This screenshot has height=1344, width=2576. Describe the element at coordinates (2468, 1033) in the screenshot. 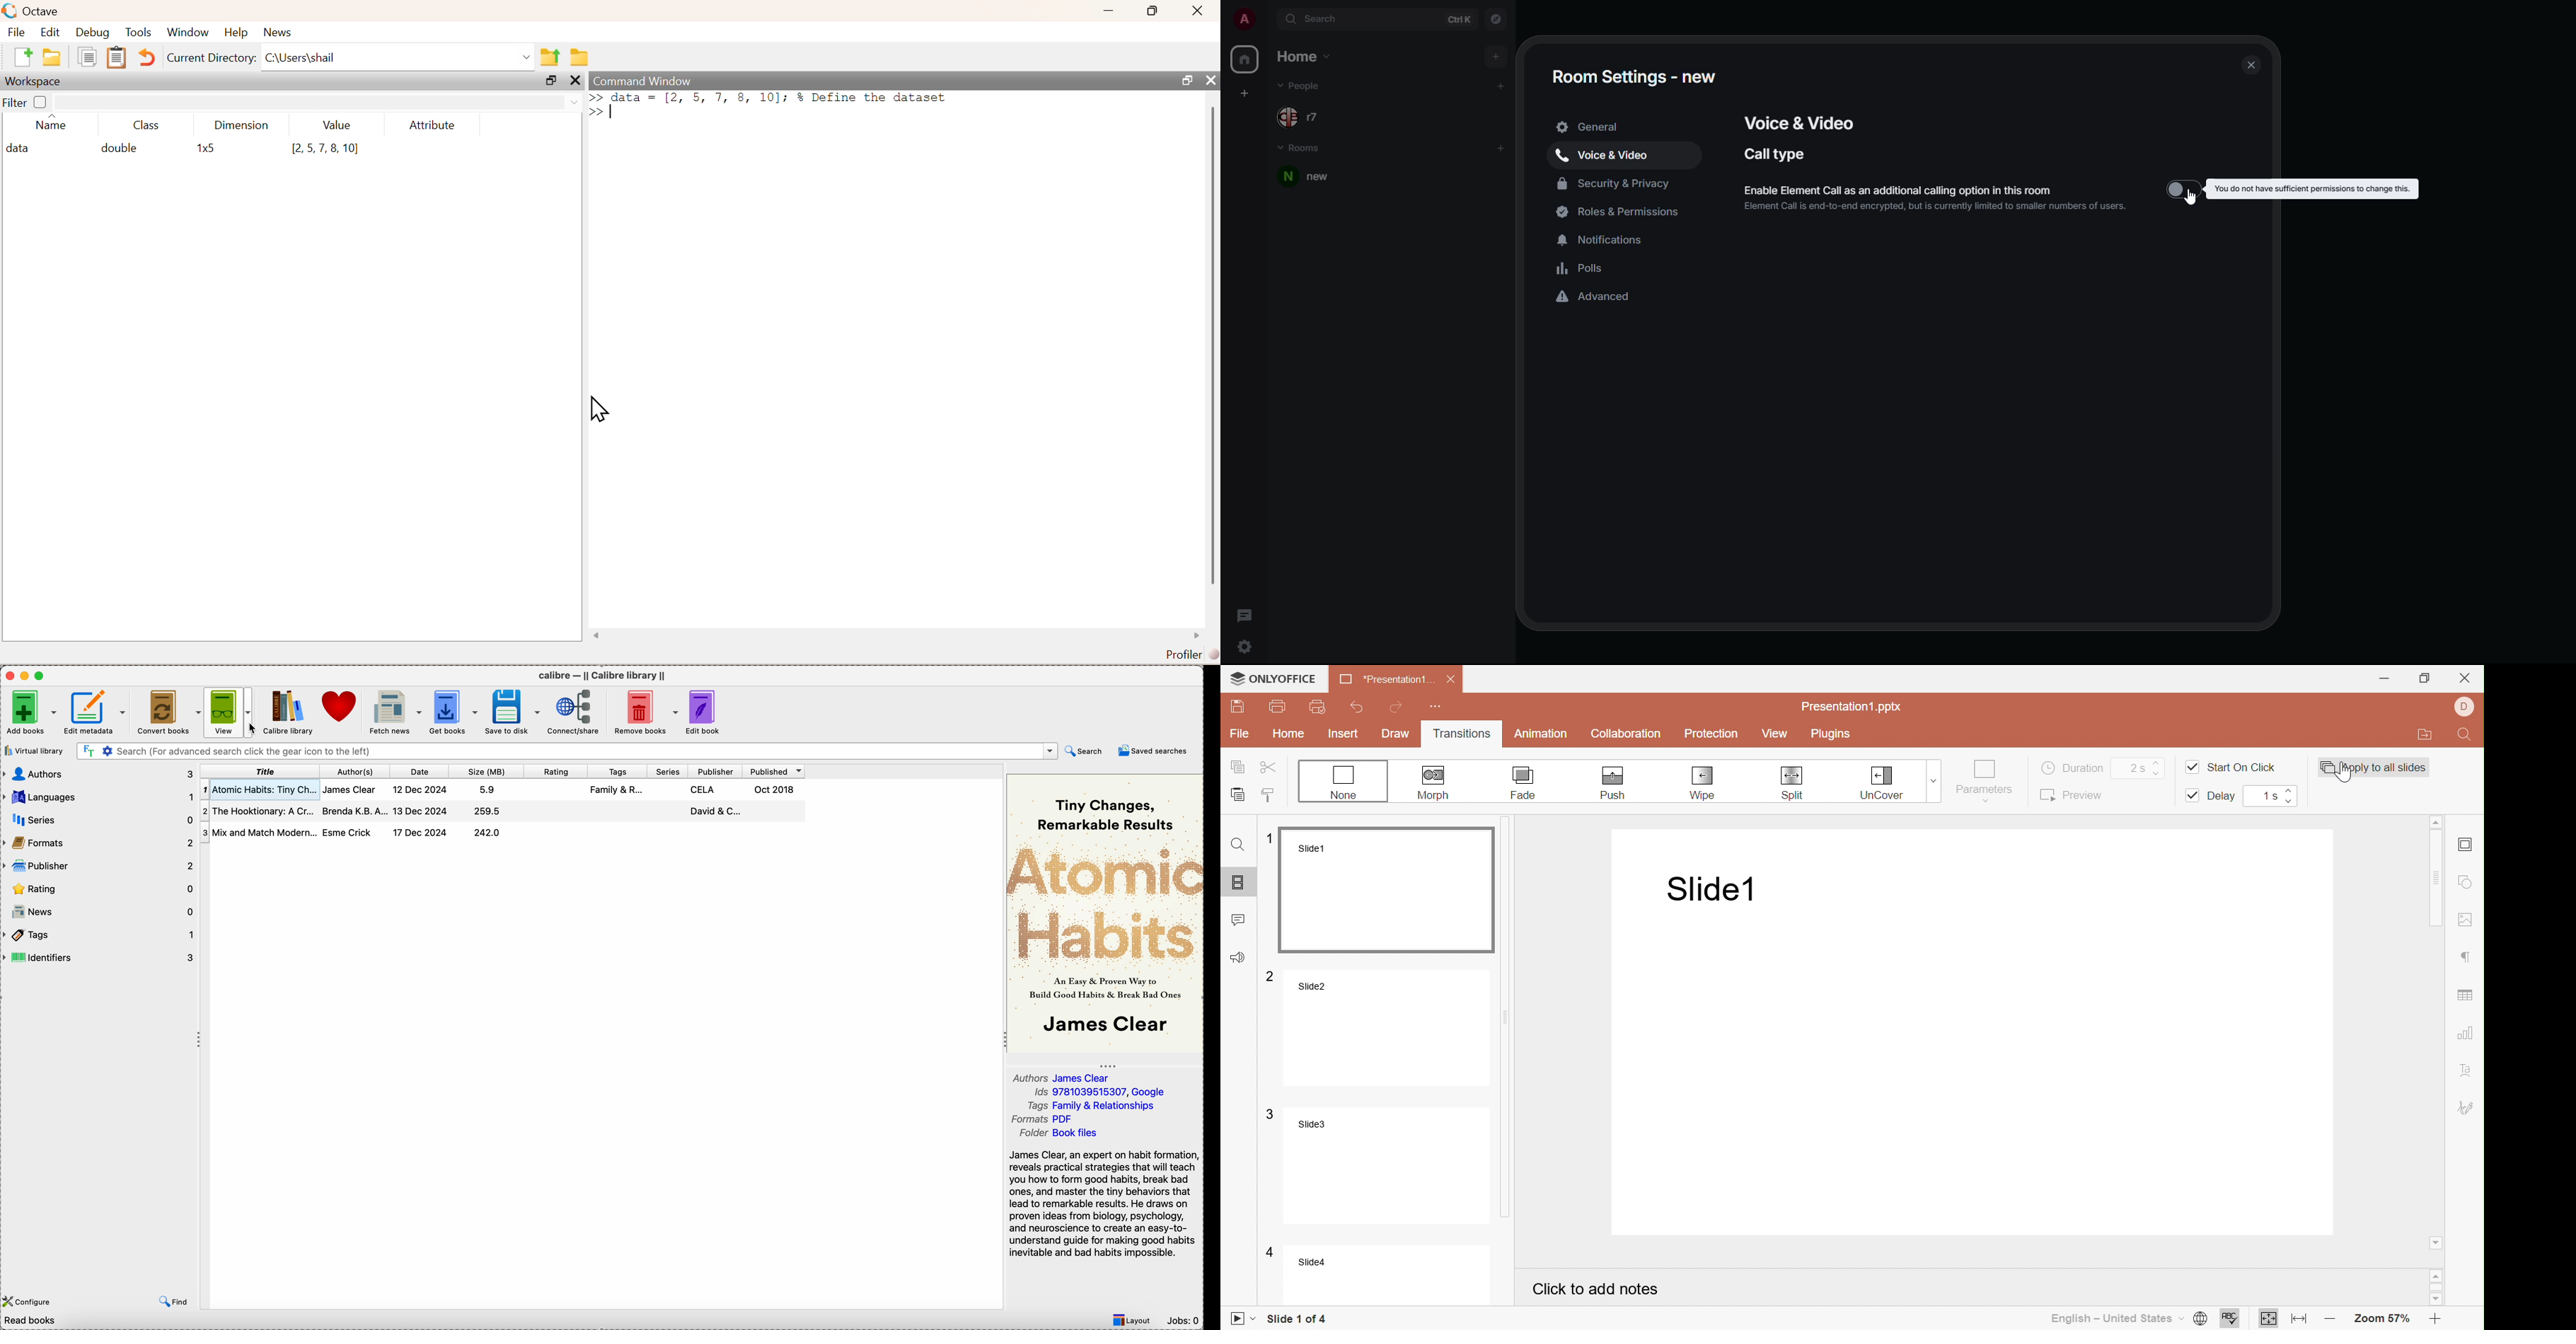

I see `Insert chart` at that location.